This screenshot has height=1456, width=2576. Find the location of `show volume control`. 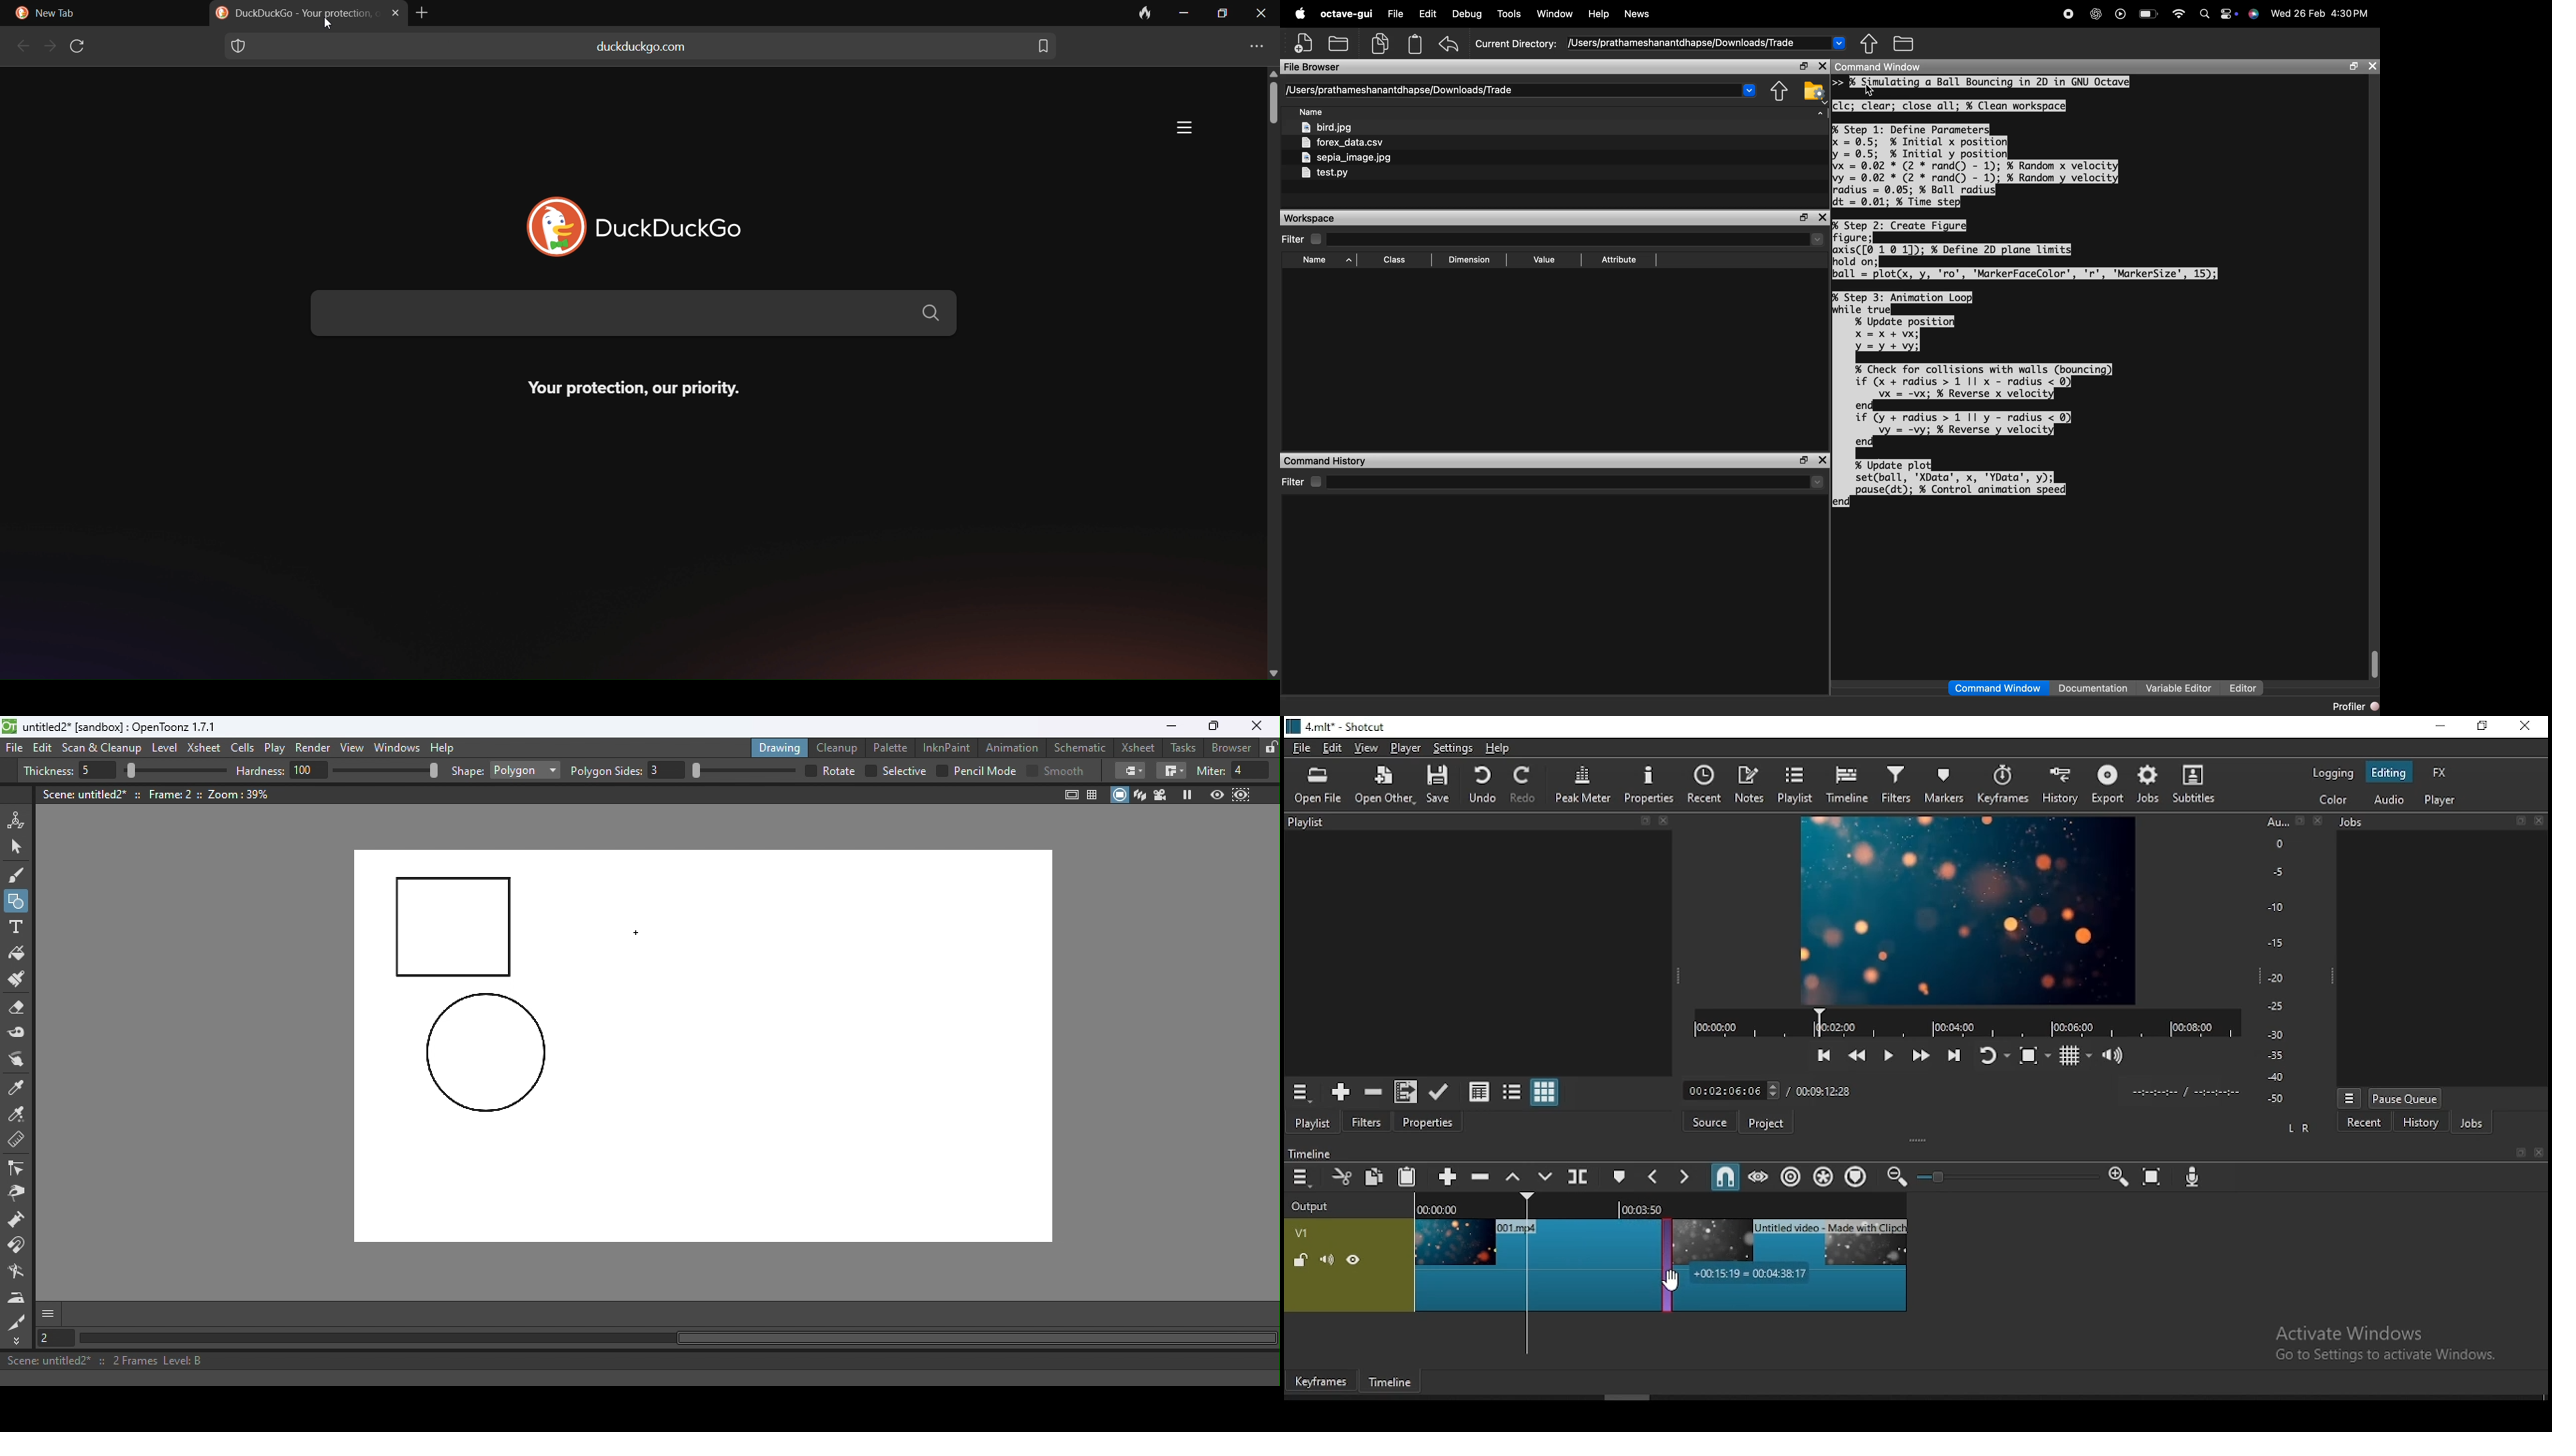

show volume control is located at coordinates (2112, 1057).